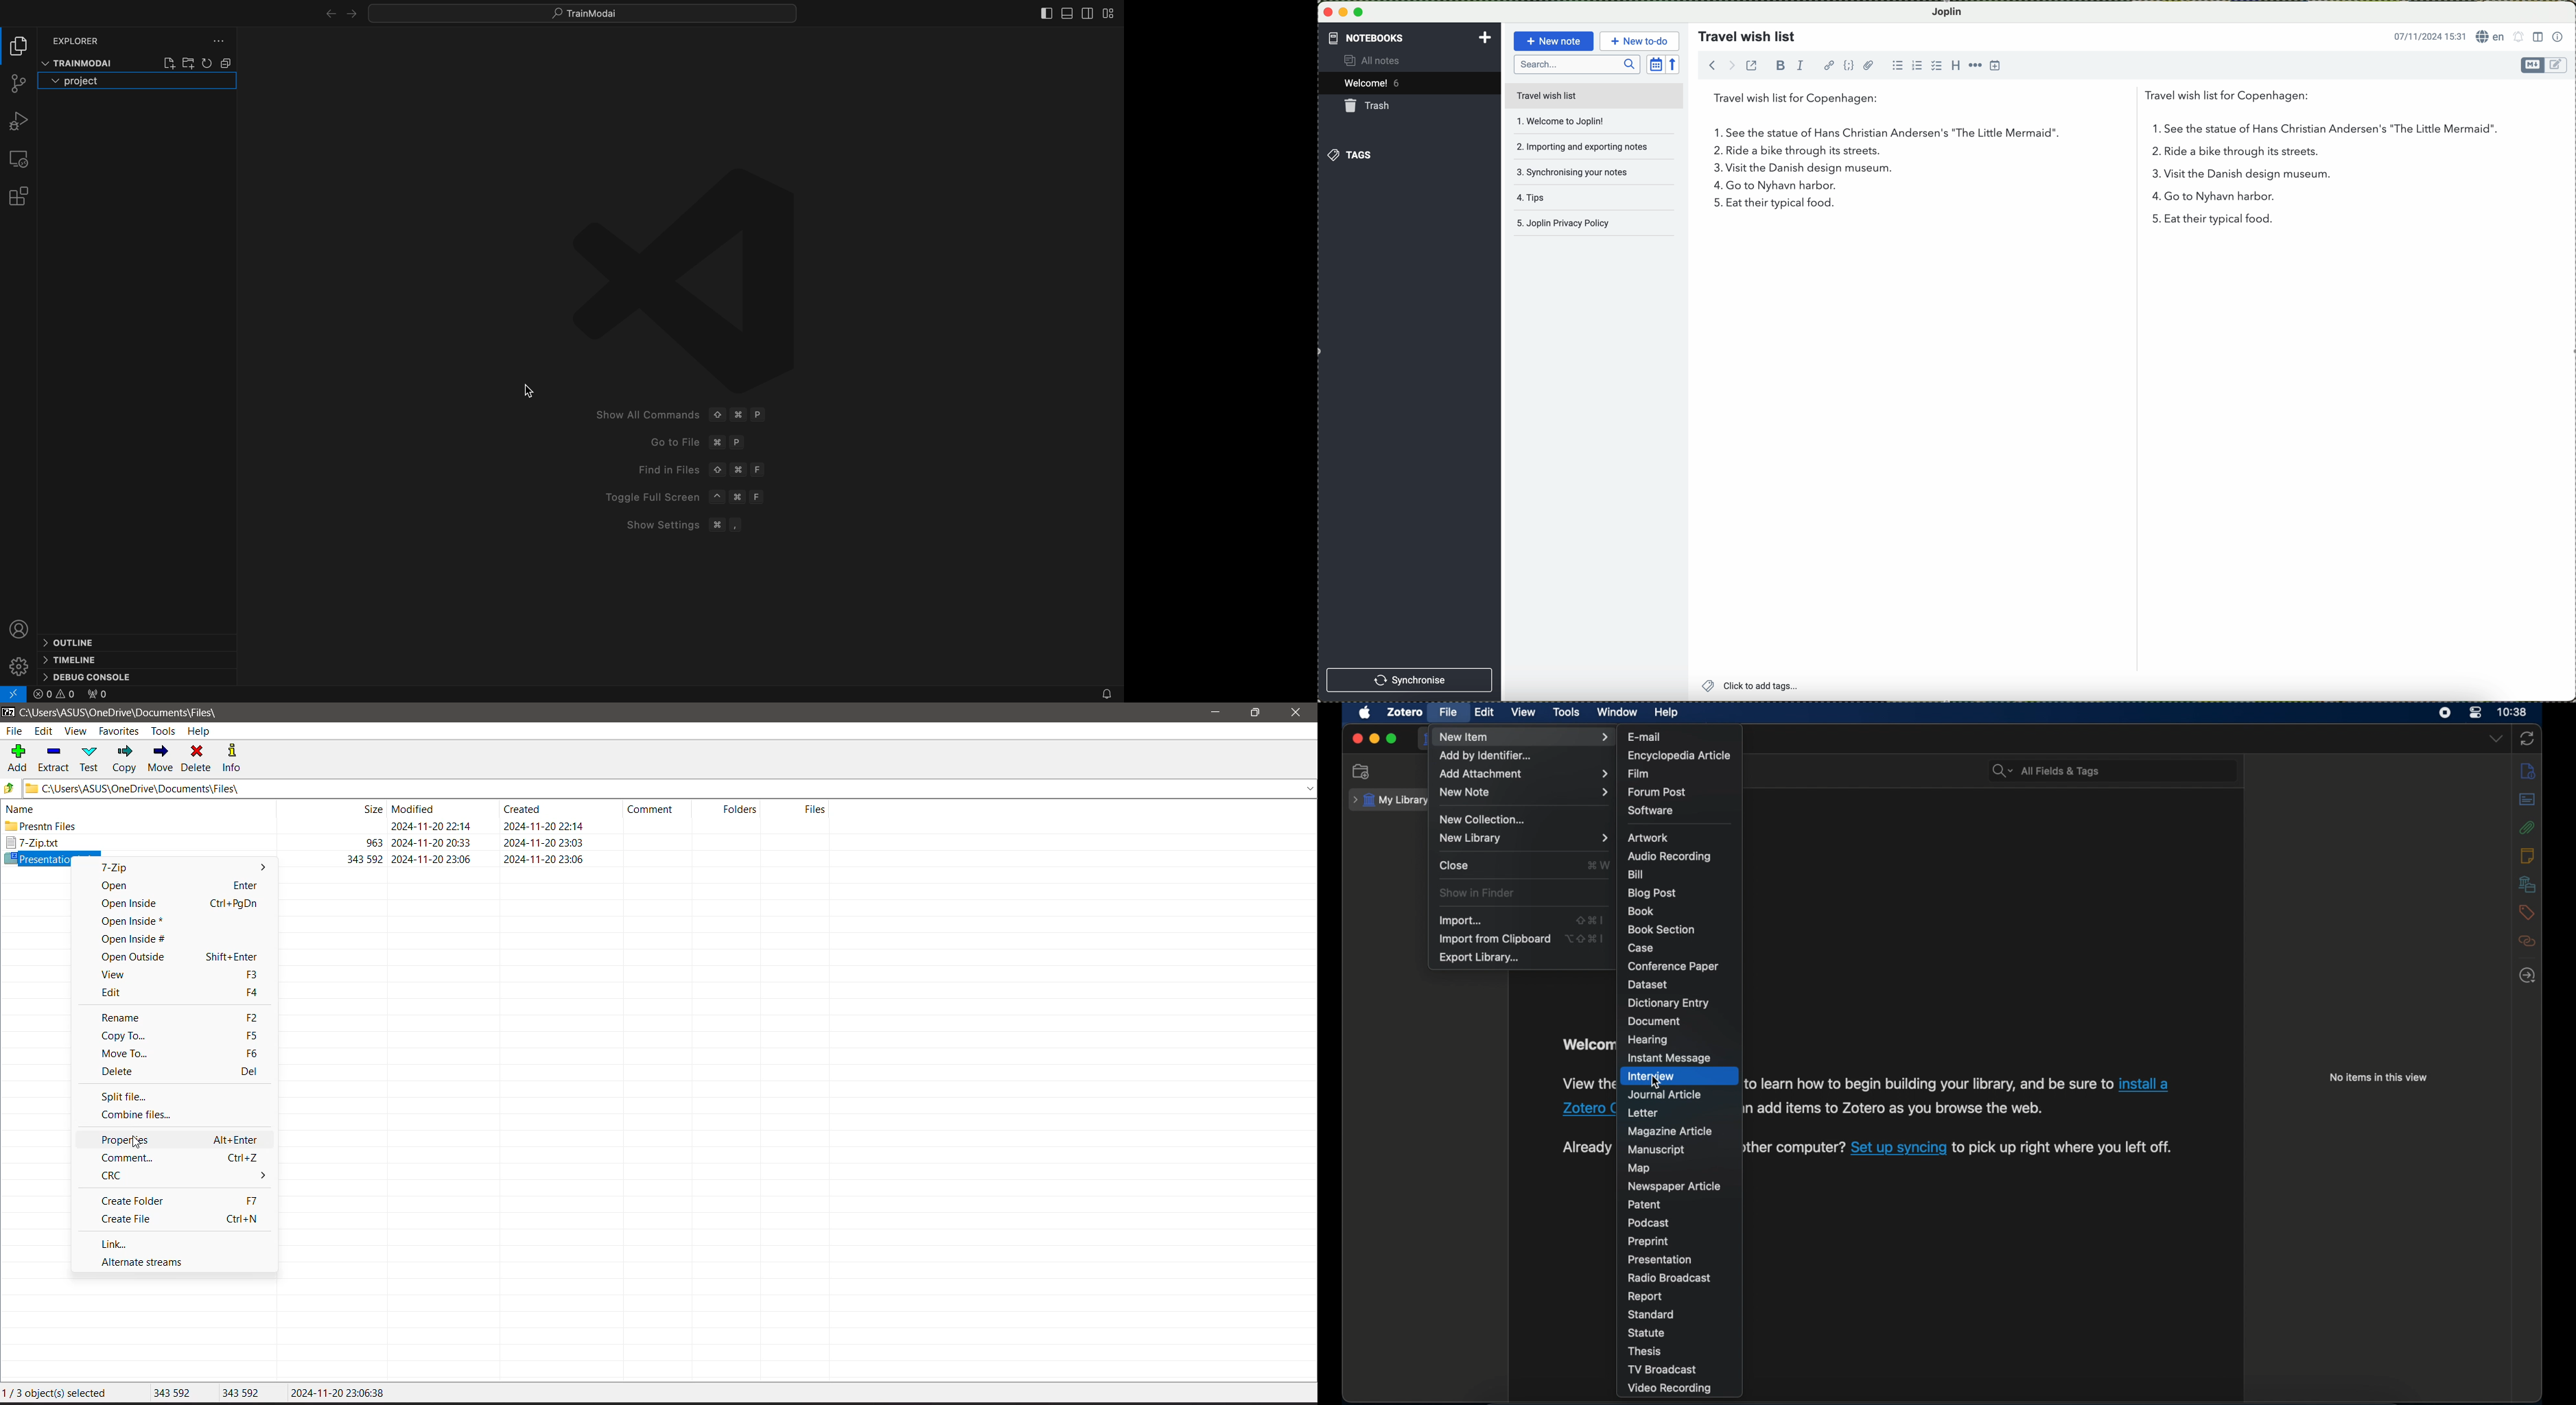 This screenshot has width=2576, height=1428. Describe the element at coordinates (351, 14) in the screenshot. I see `Next` at that location.